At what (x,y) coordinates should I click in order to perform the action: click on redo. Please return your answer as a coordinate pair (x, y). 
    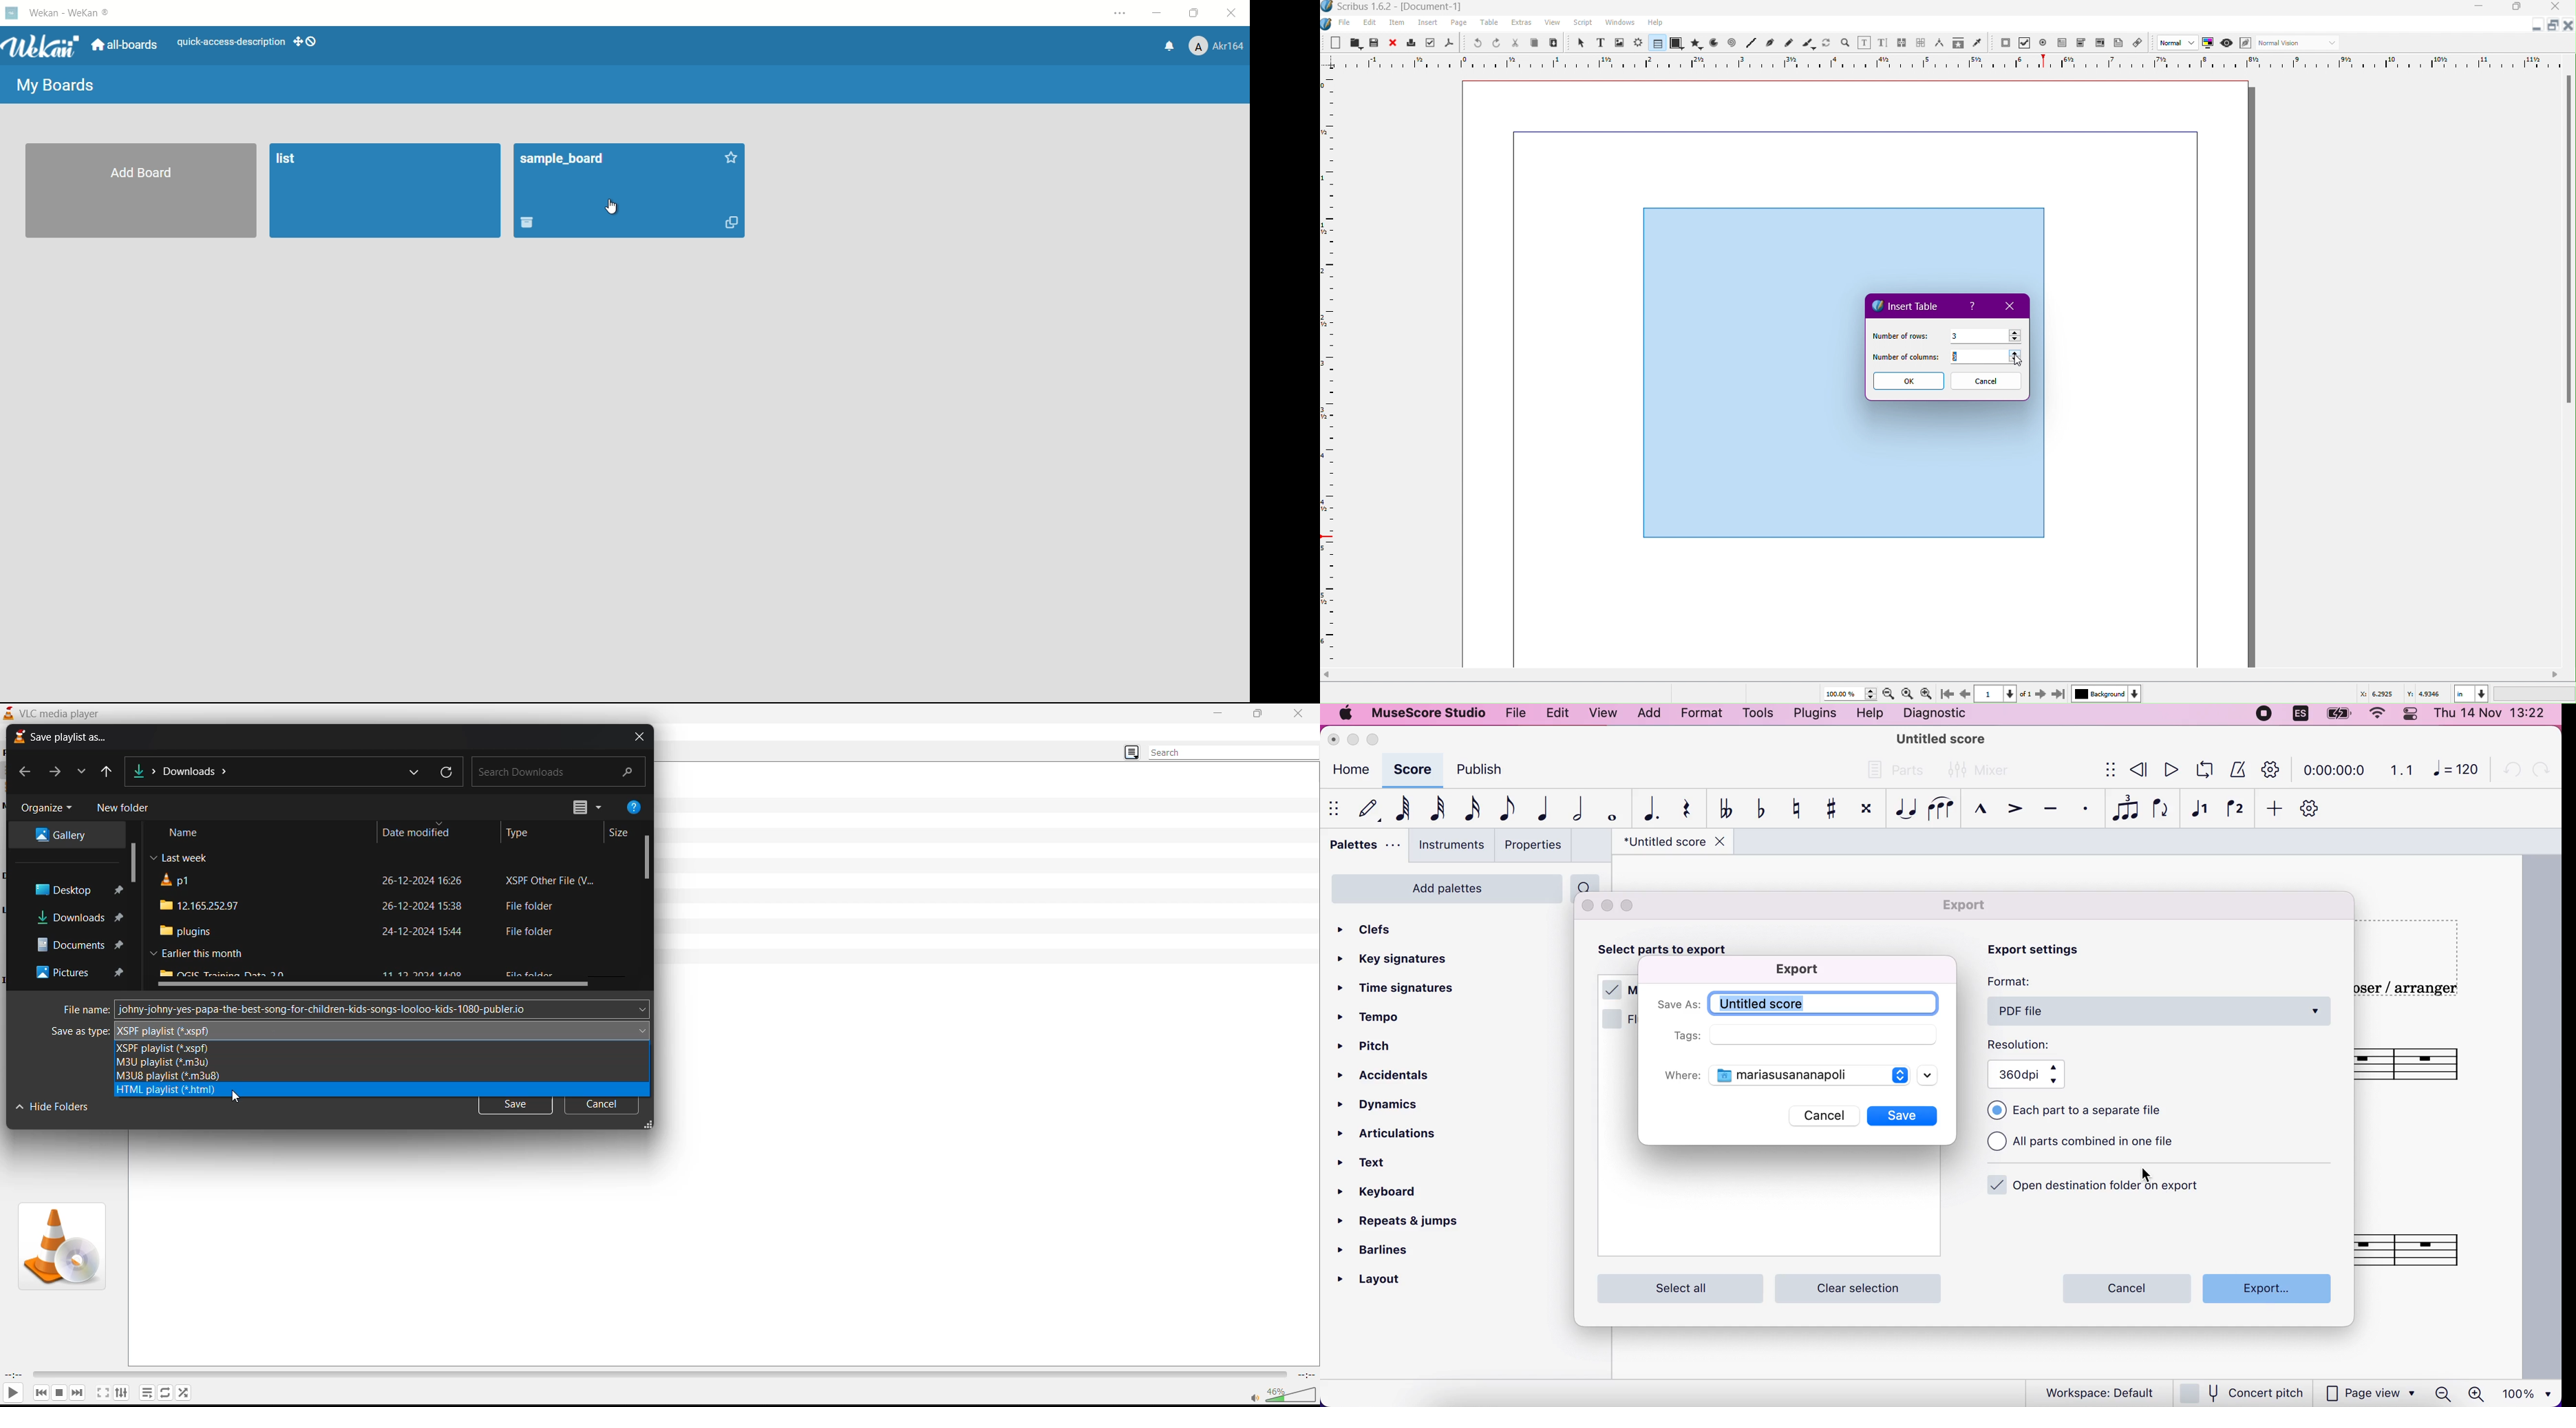
    Looking at the image, I should click on (2541, 772).